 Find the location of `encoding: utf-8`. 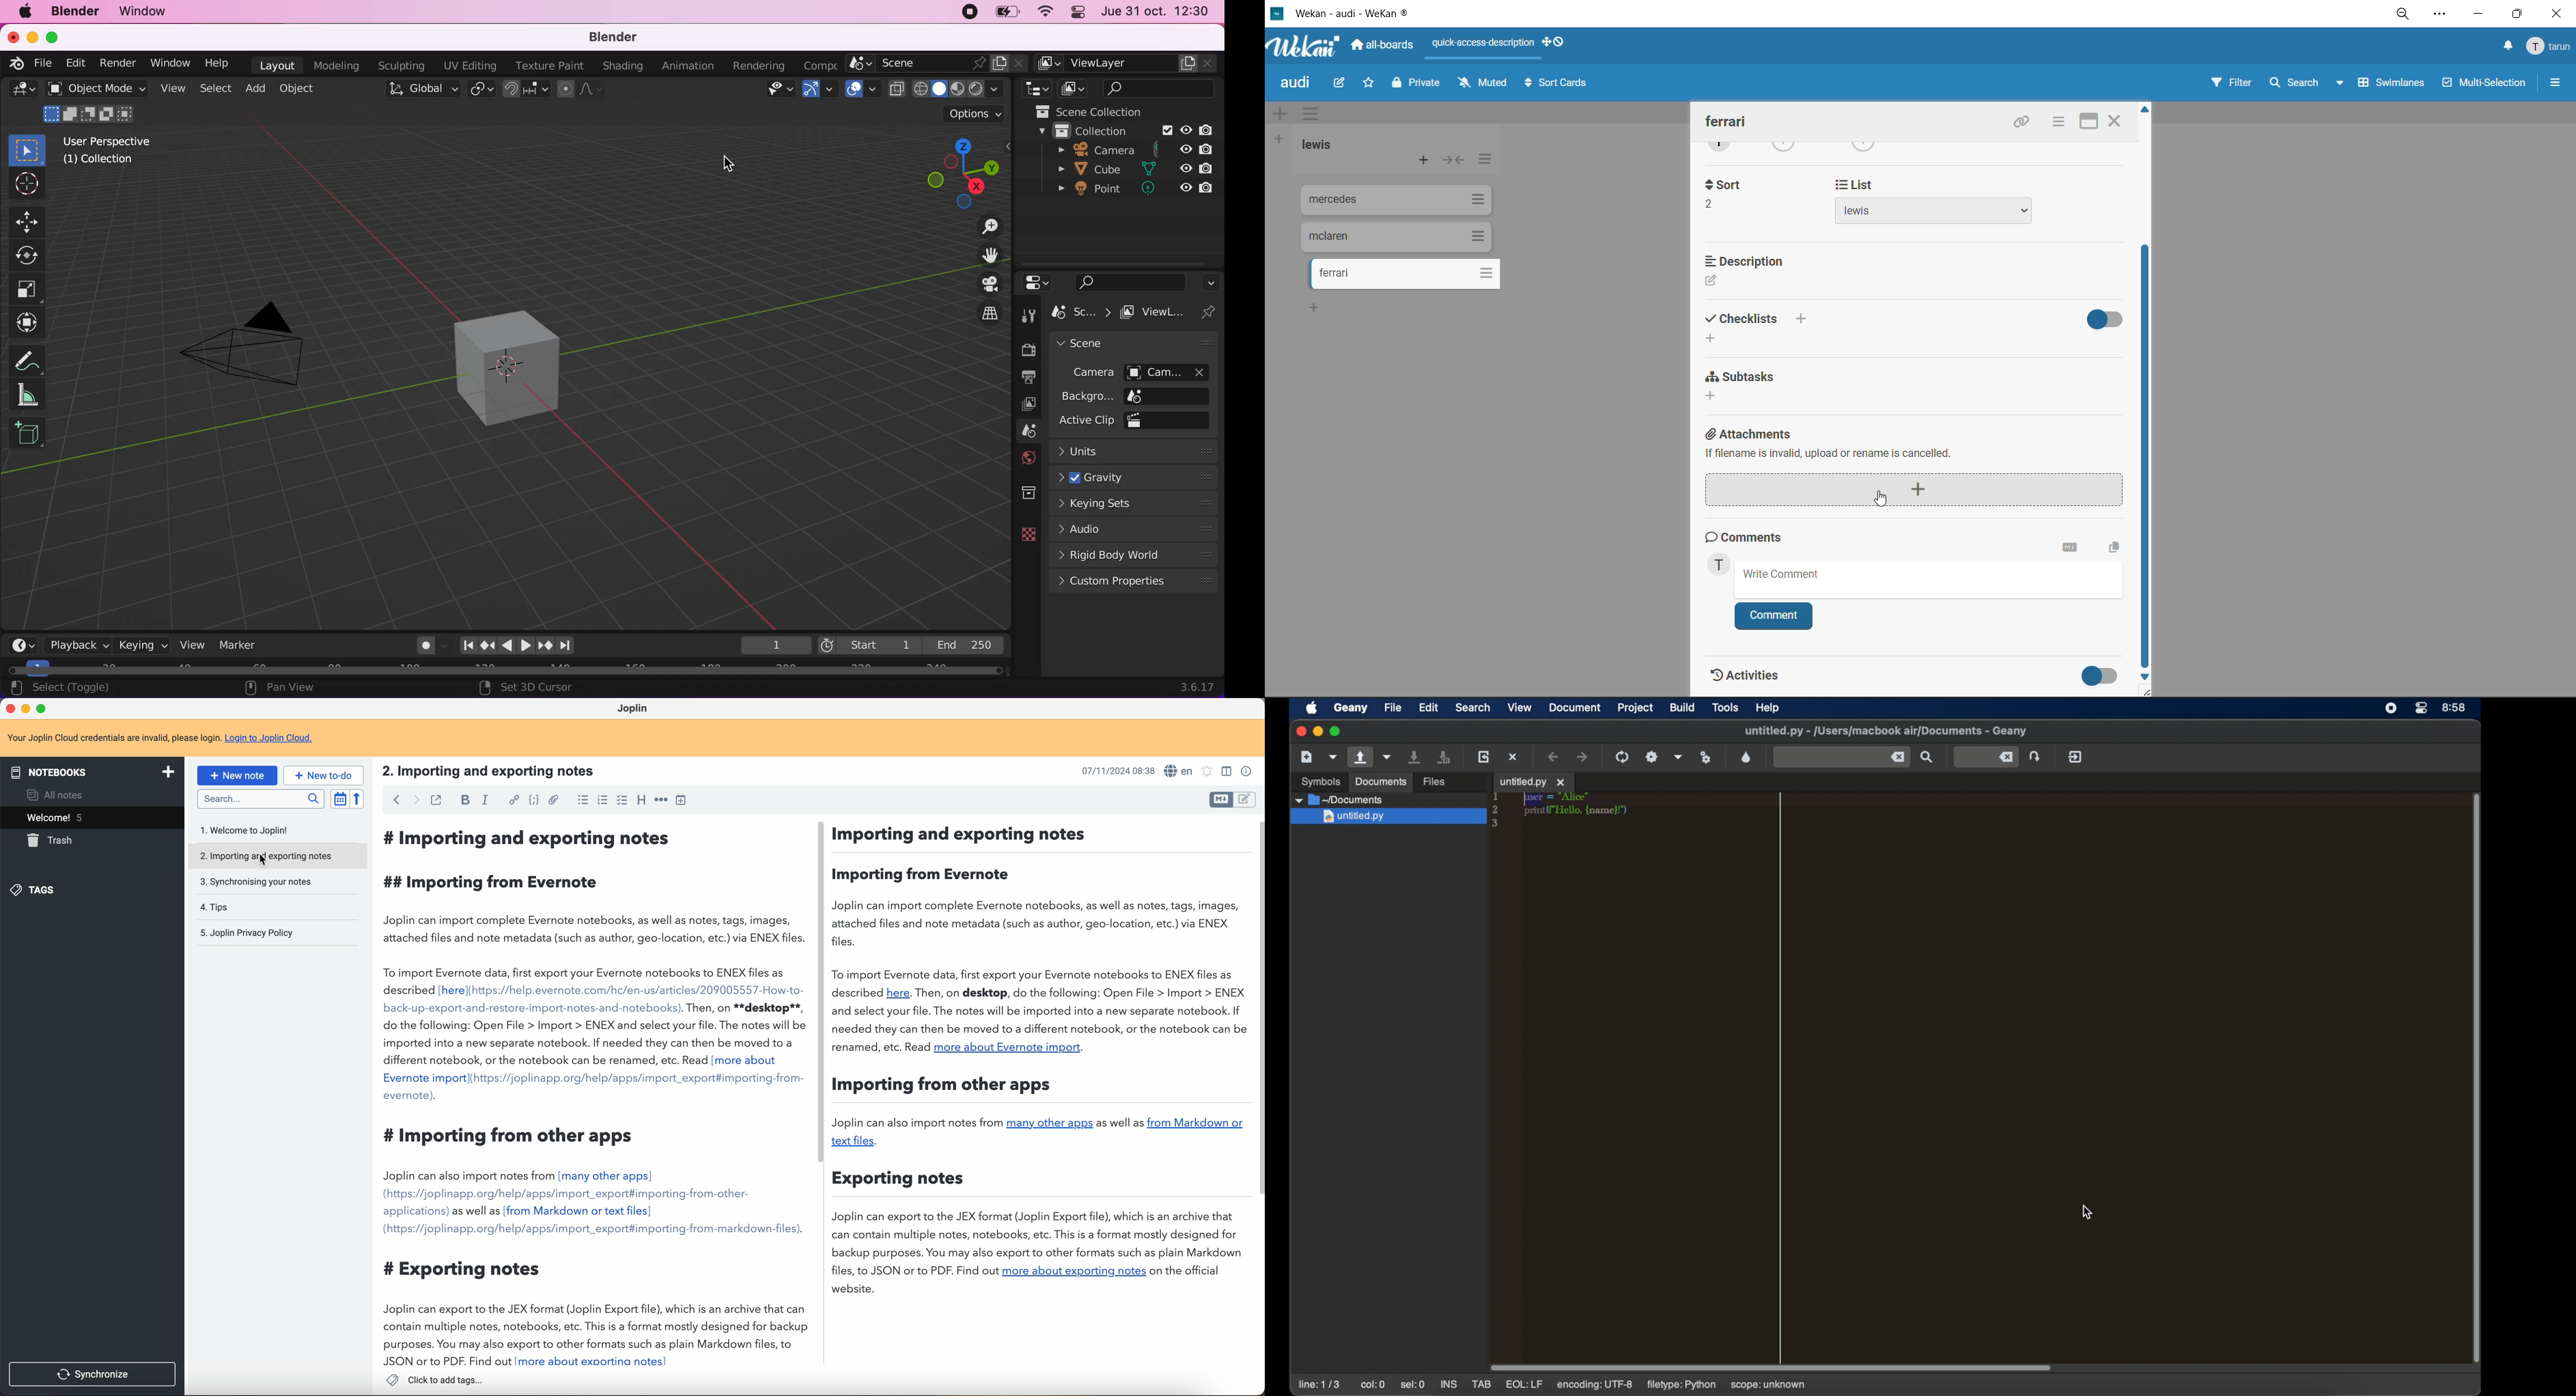

encoding: utf-8 is located at coordinates (1594, 1385).